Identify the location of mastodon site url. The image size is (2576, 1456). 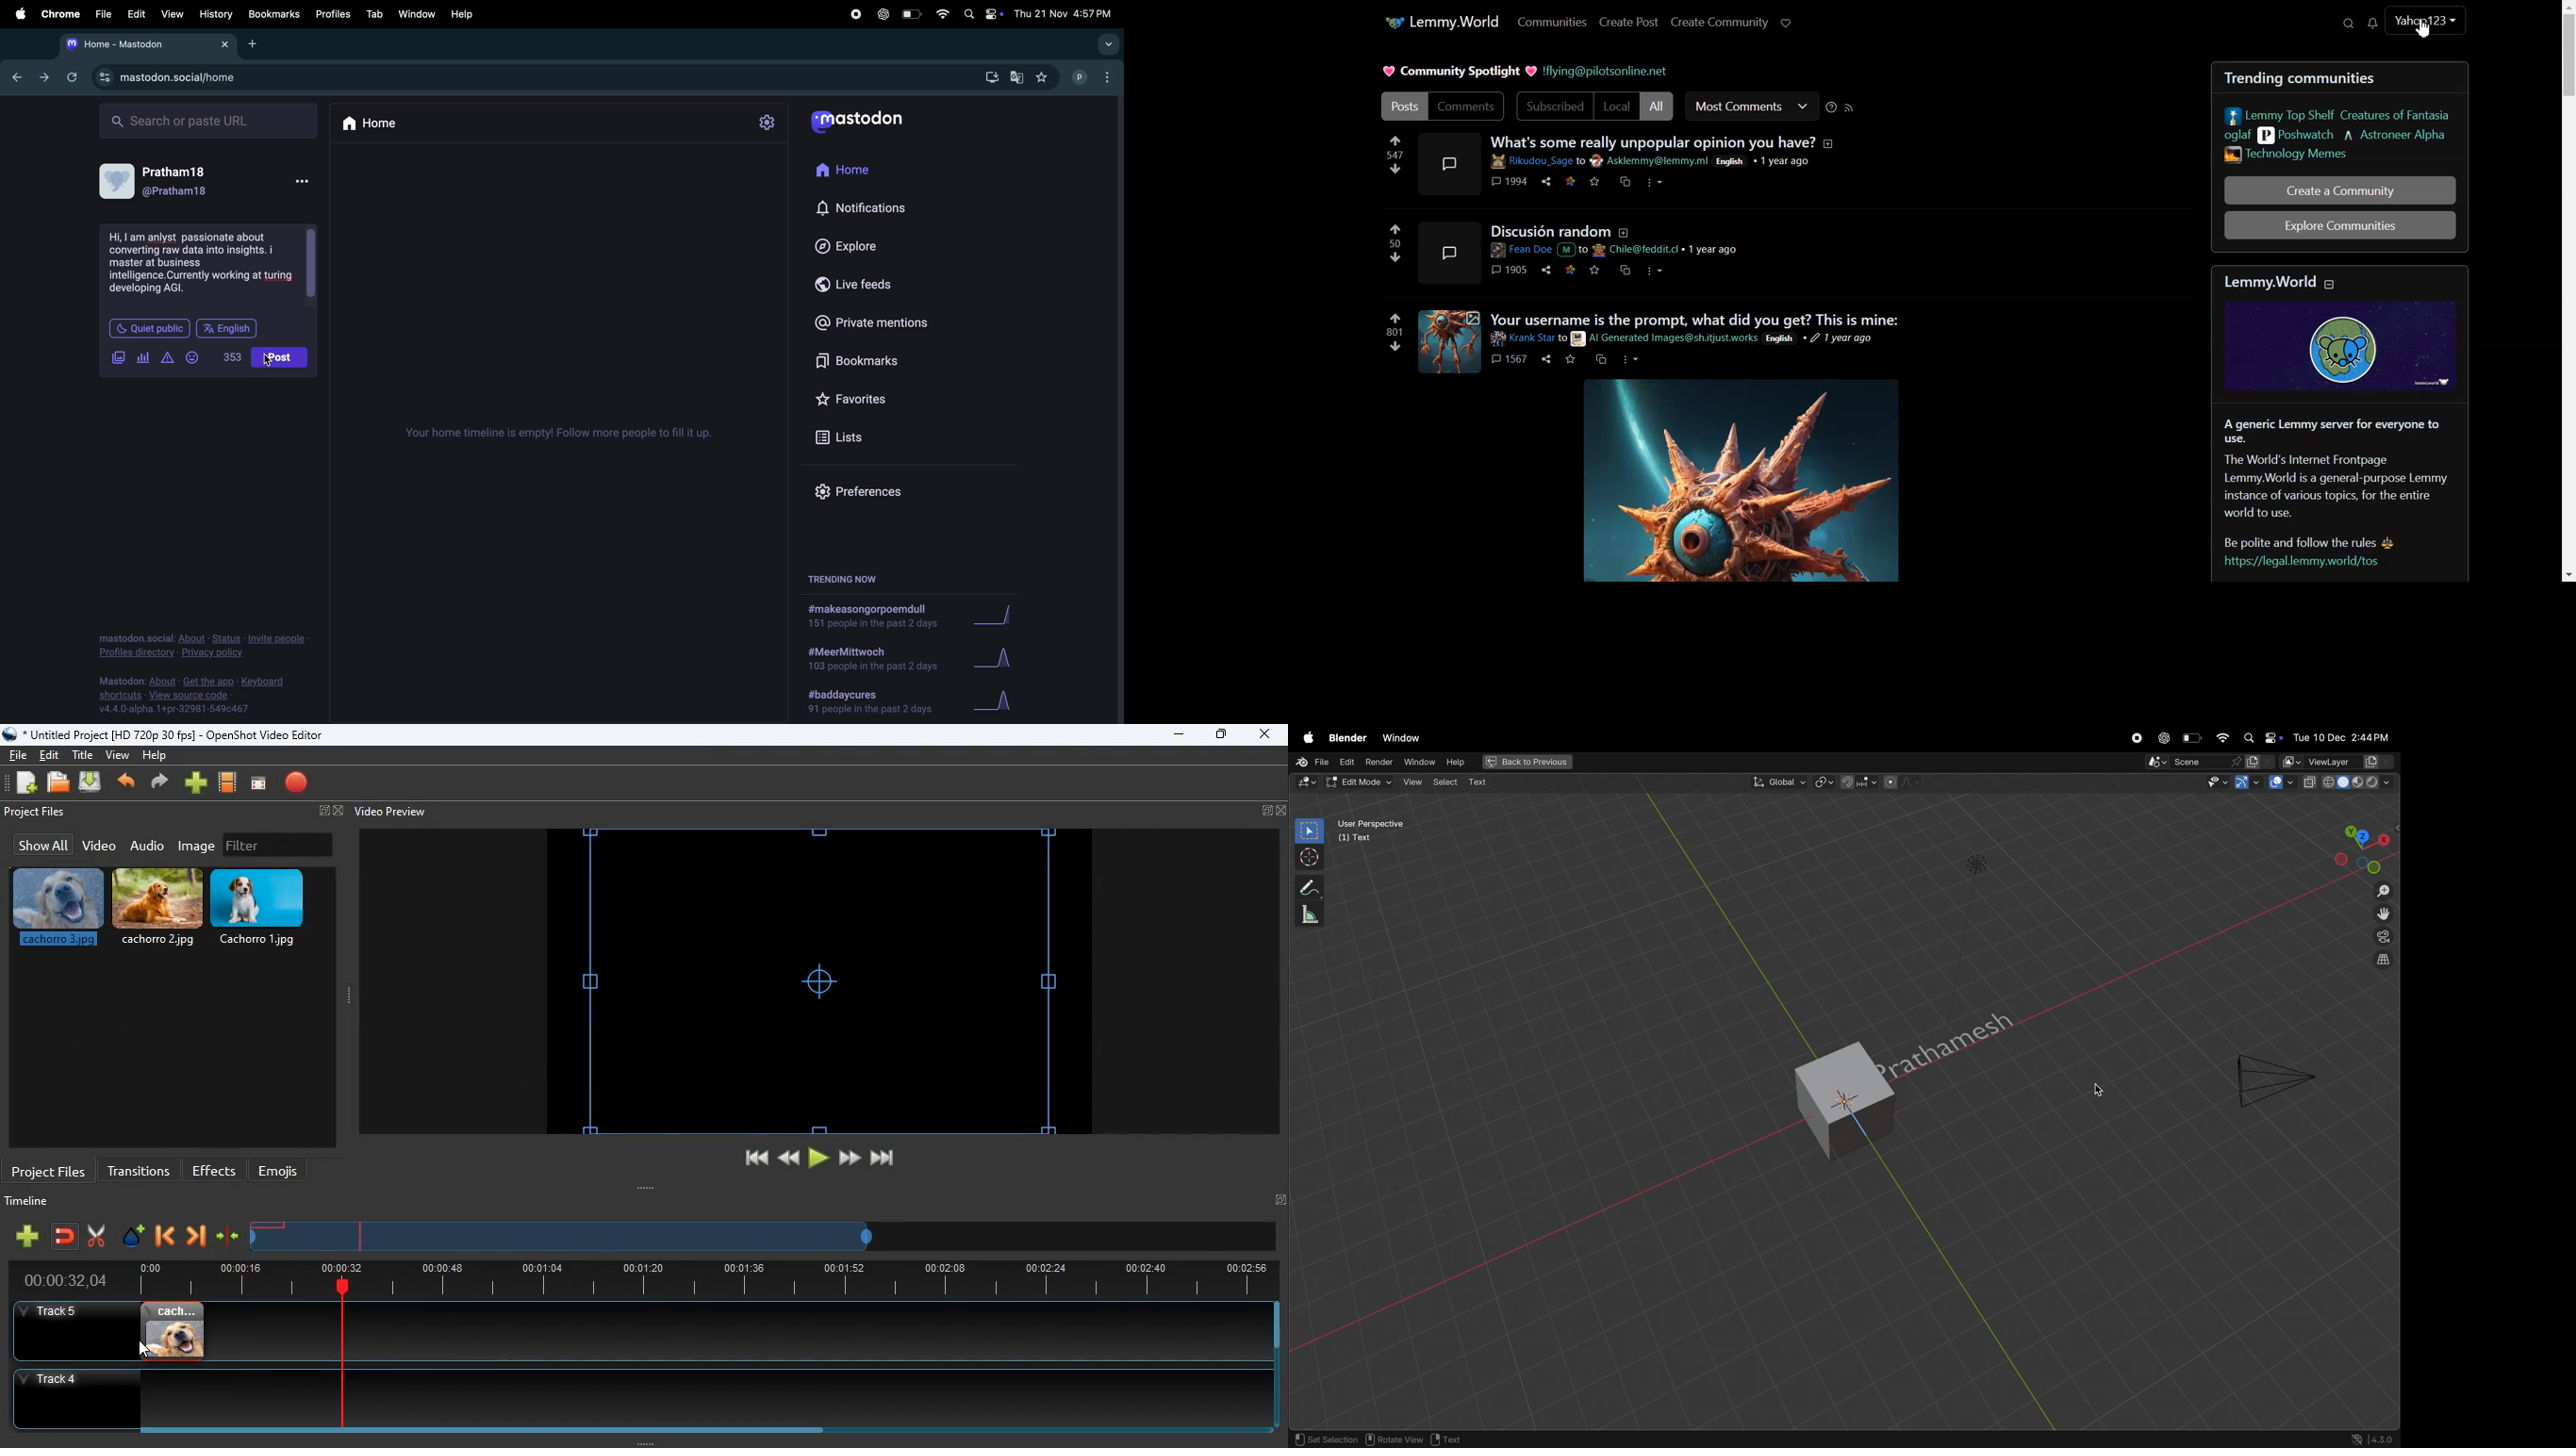
(195, 79).